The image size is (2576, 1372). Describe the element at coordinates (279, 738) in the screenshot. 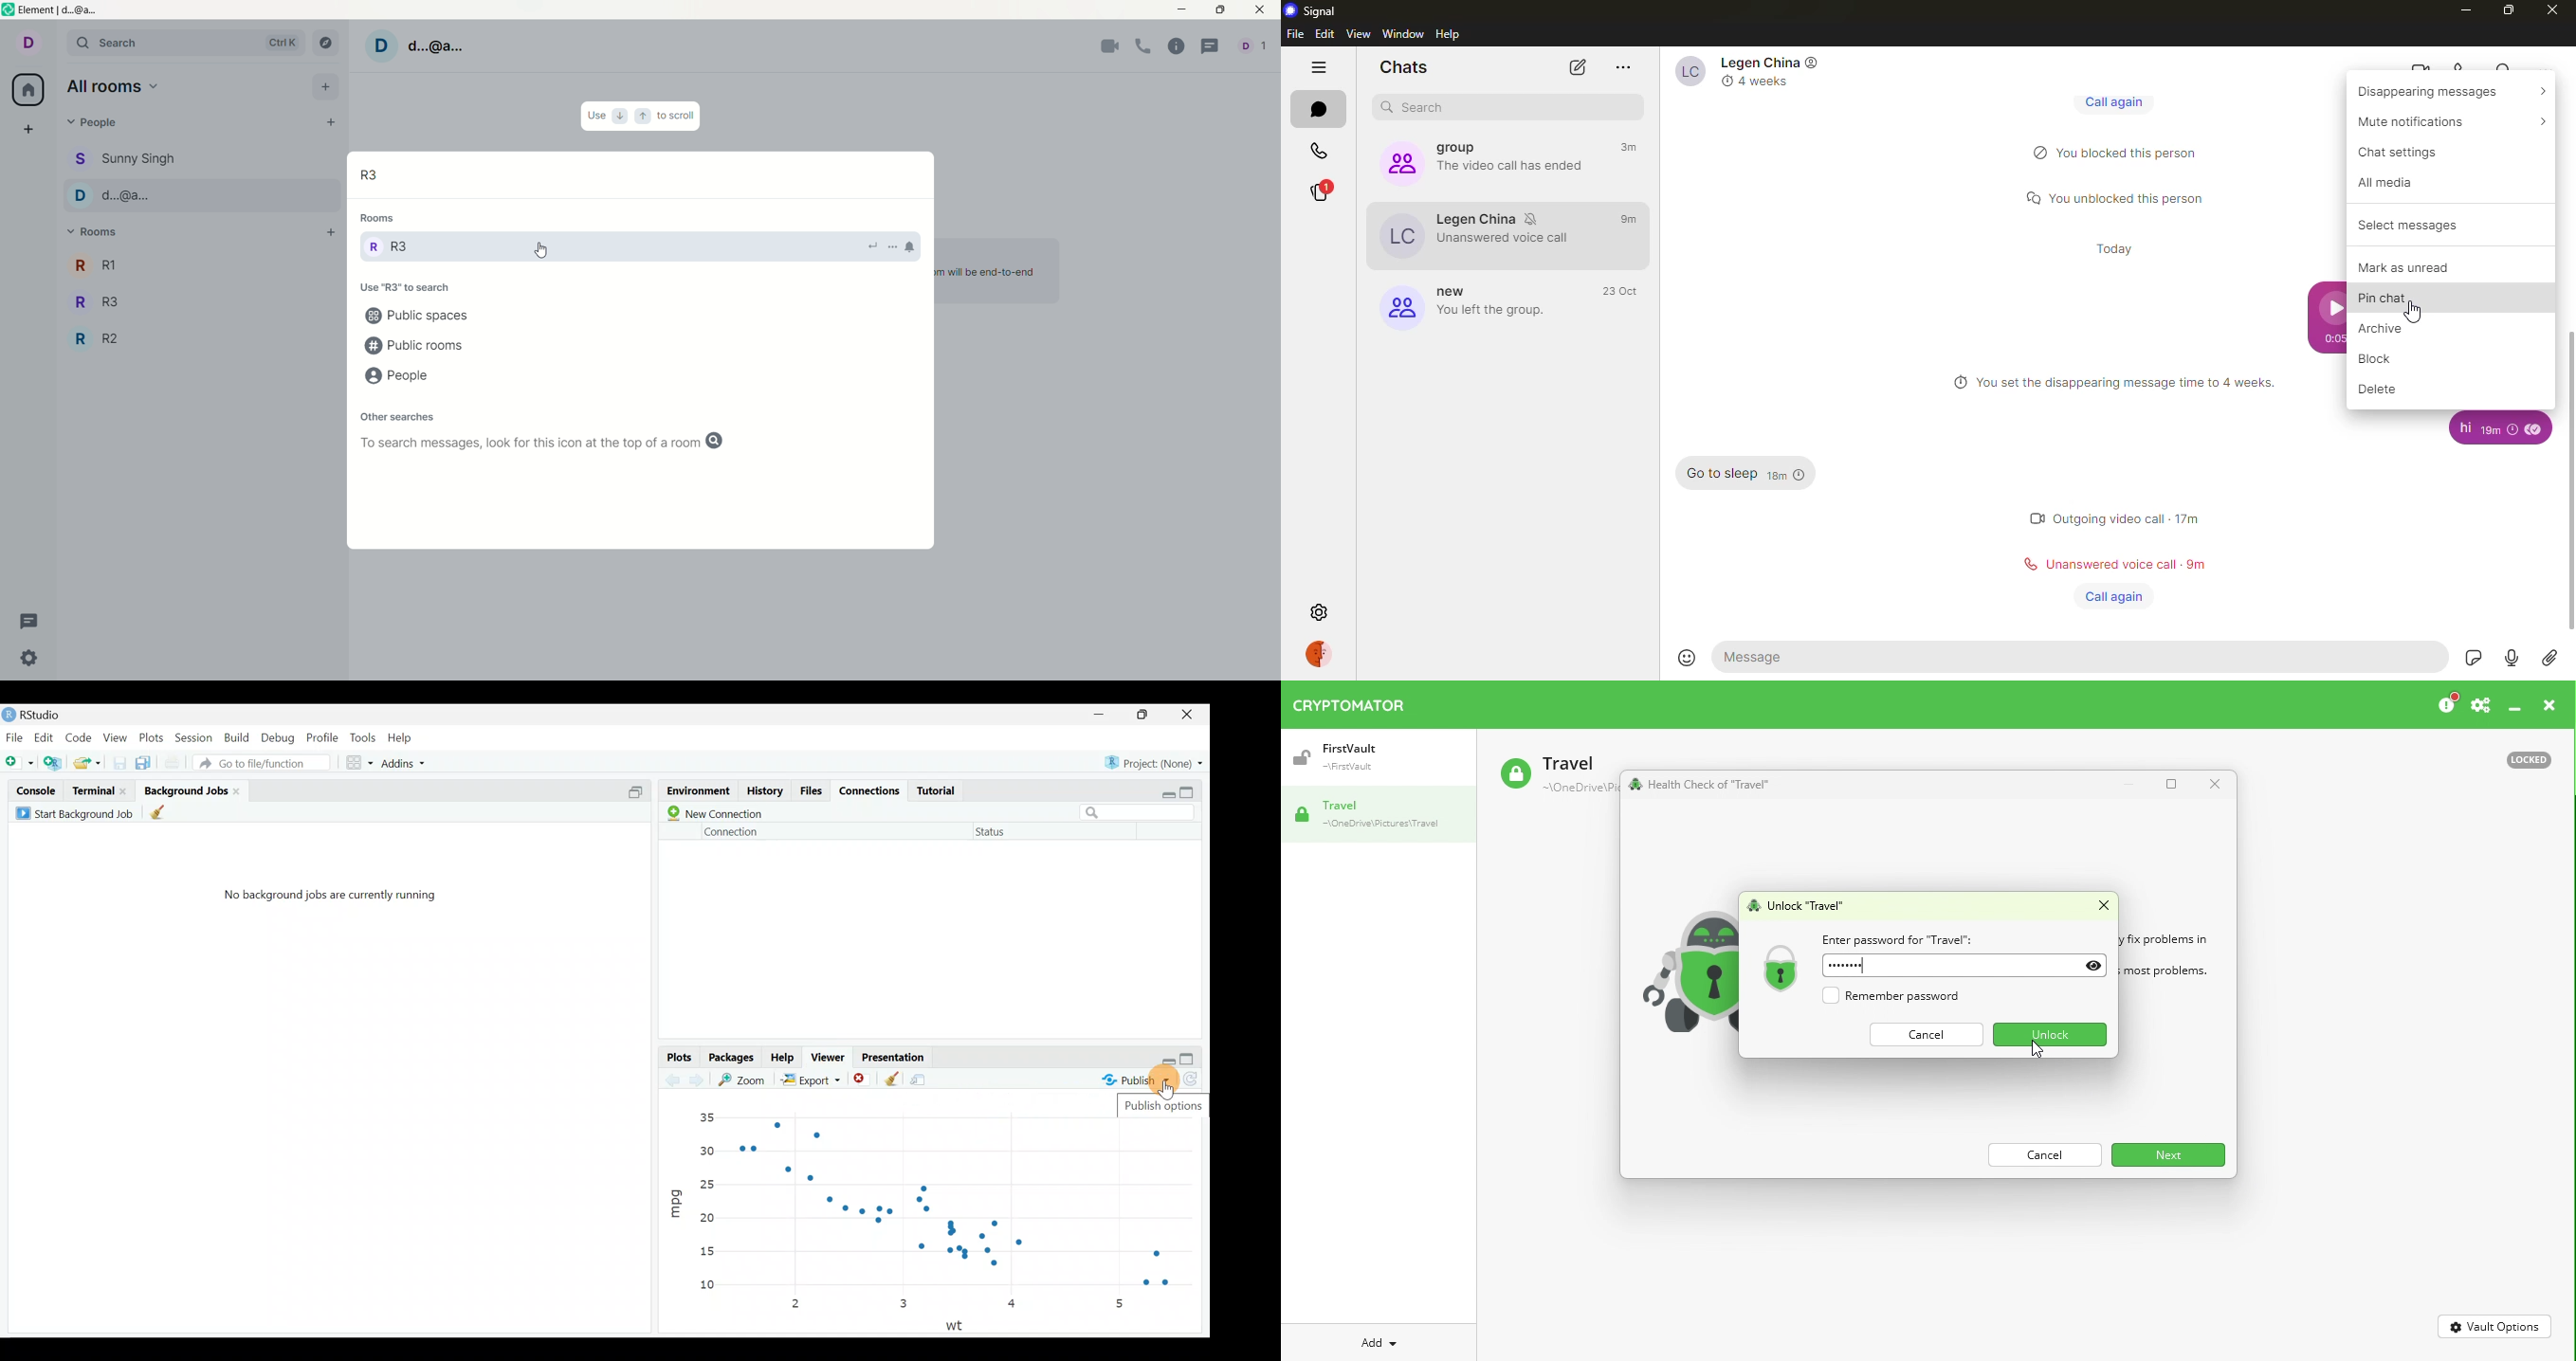

I see `Debug` at that location.